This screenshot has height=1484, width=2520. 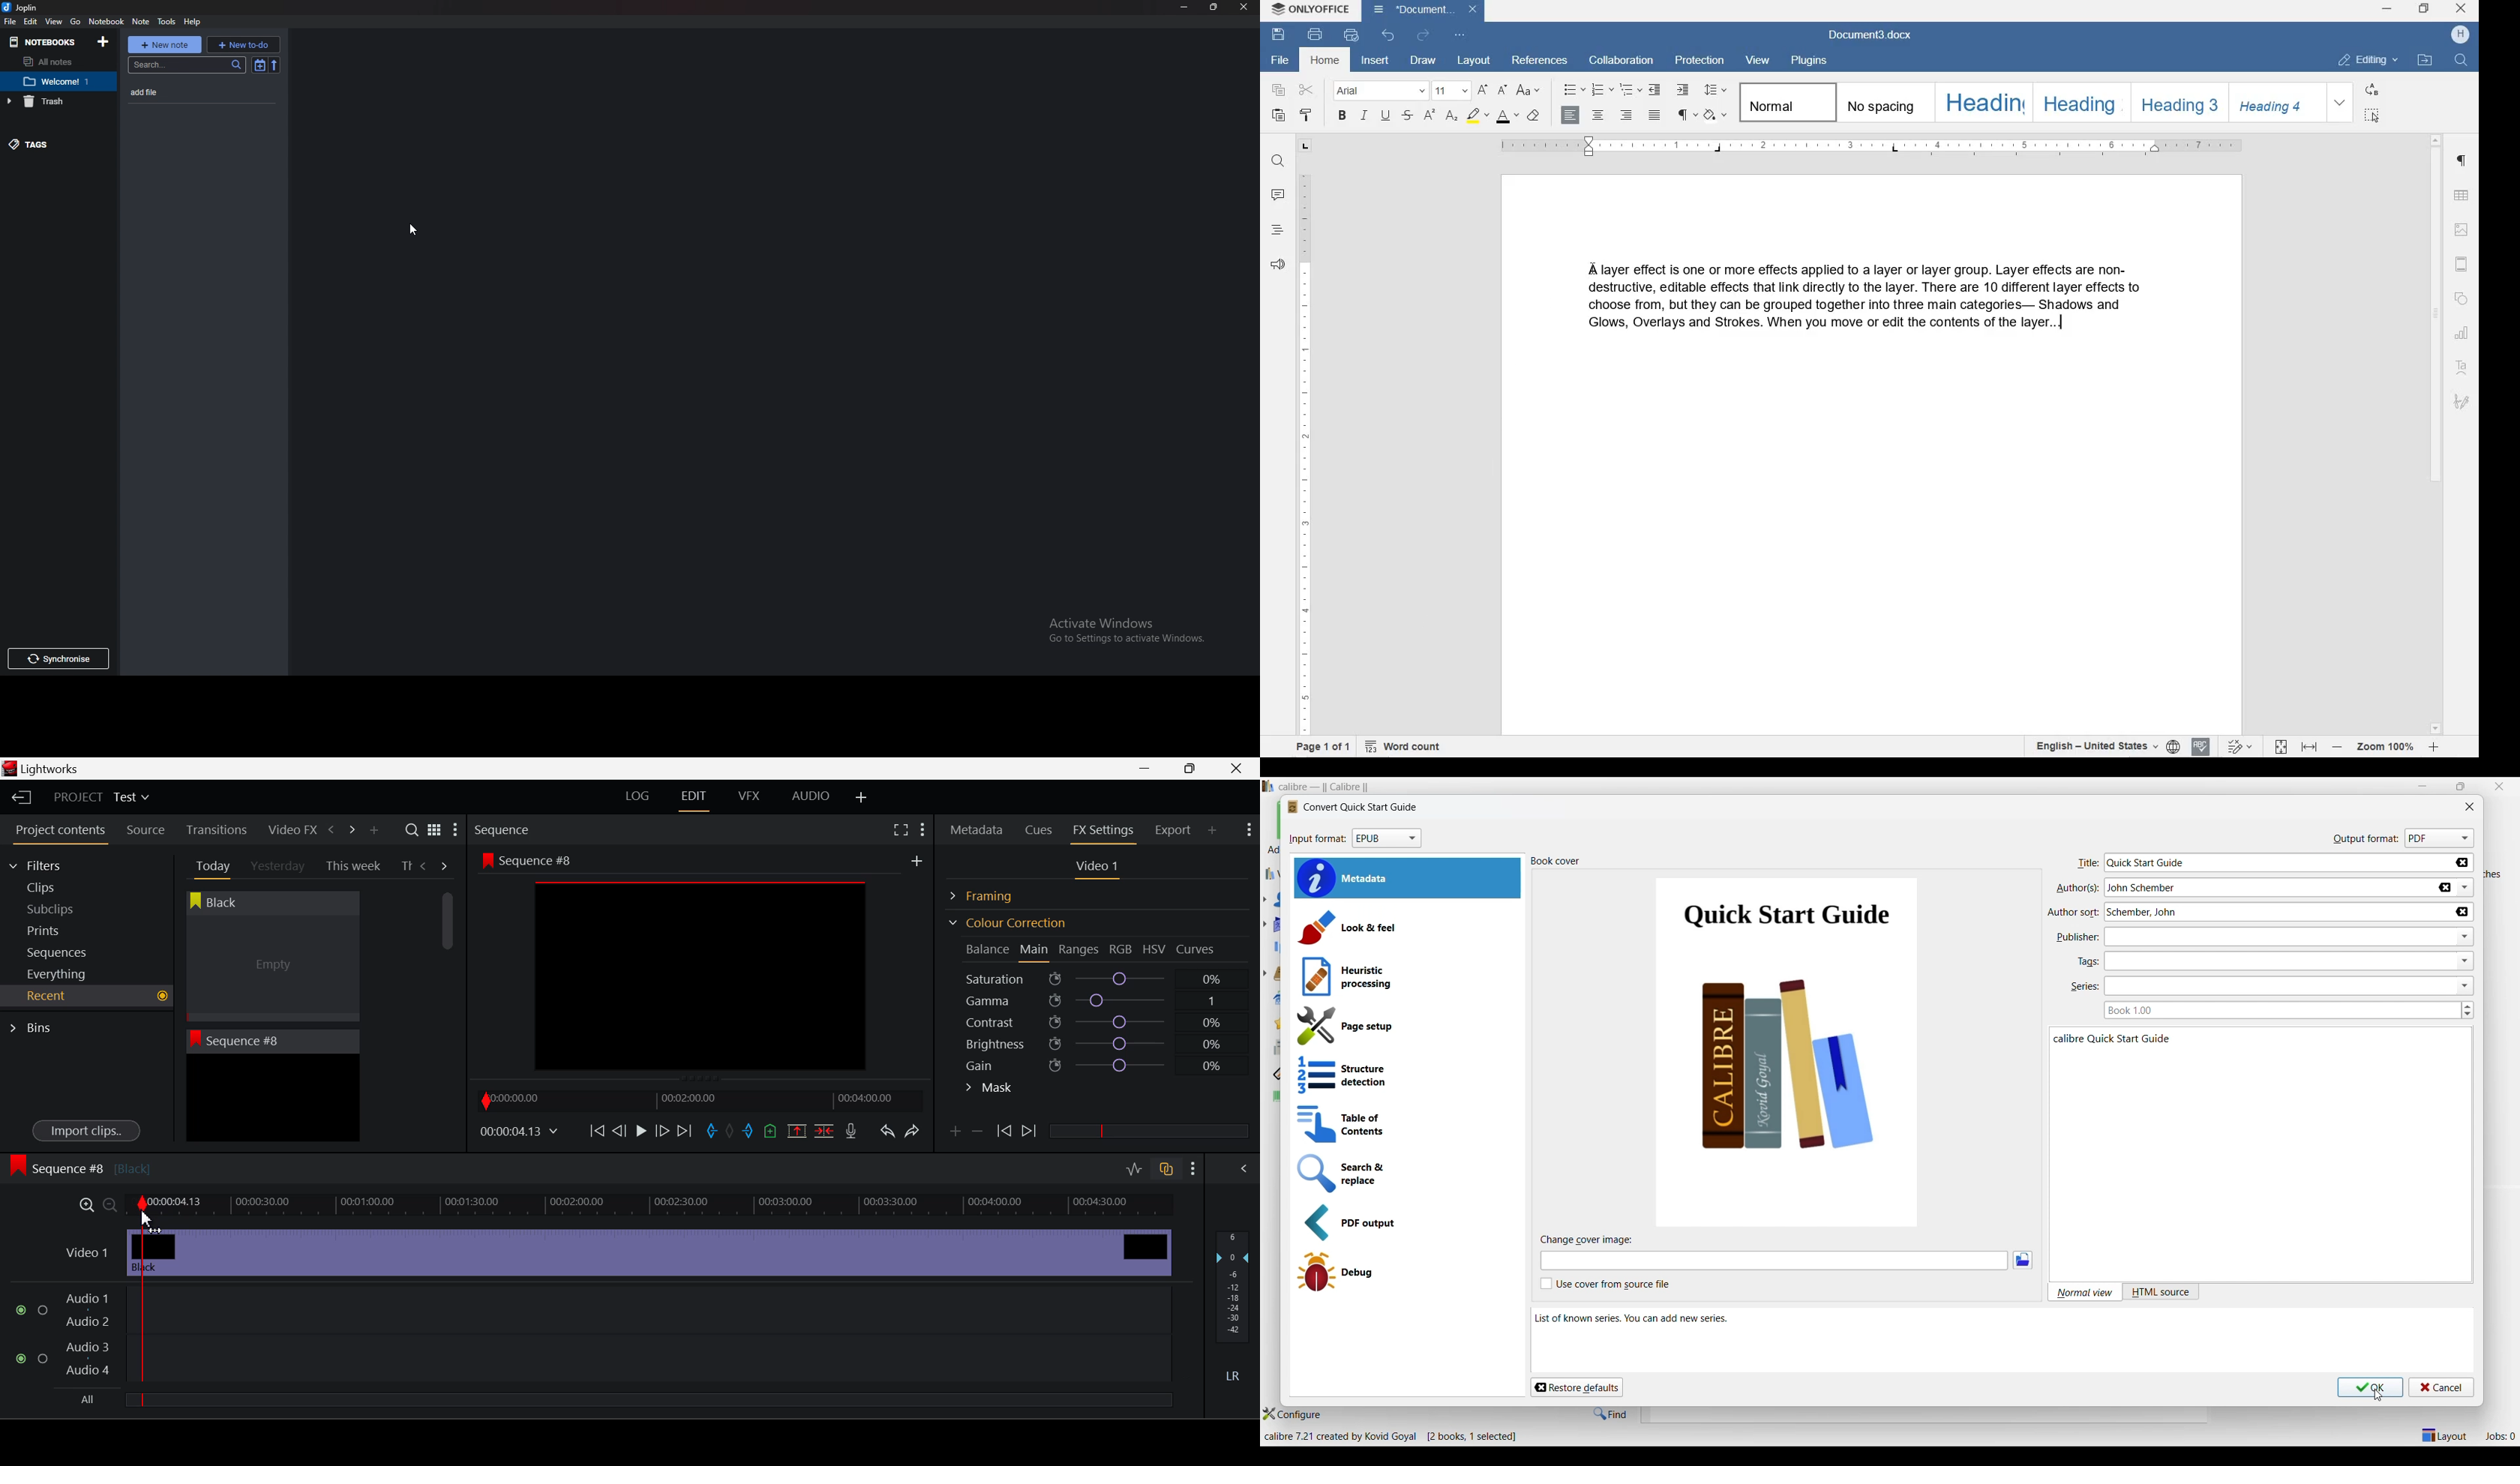 What do you see at coordinates (106, 21) in the screenshot?
I see `Notebook` at bounding box center [106, 21].